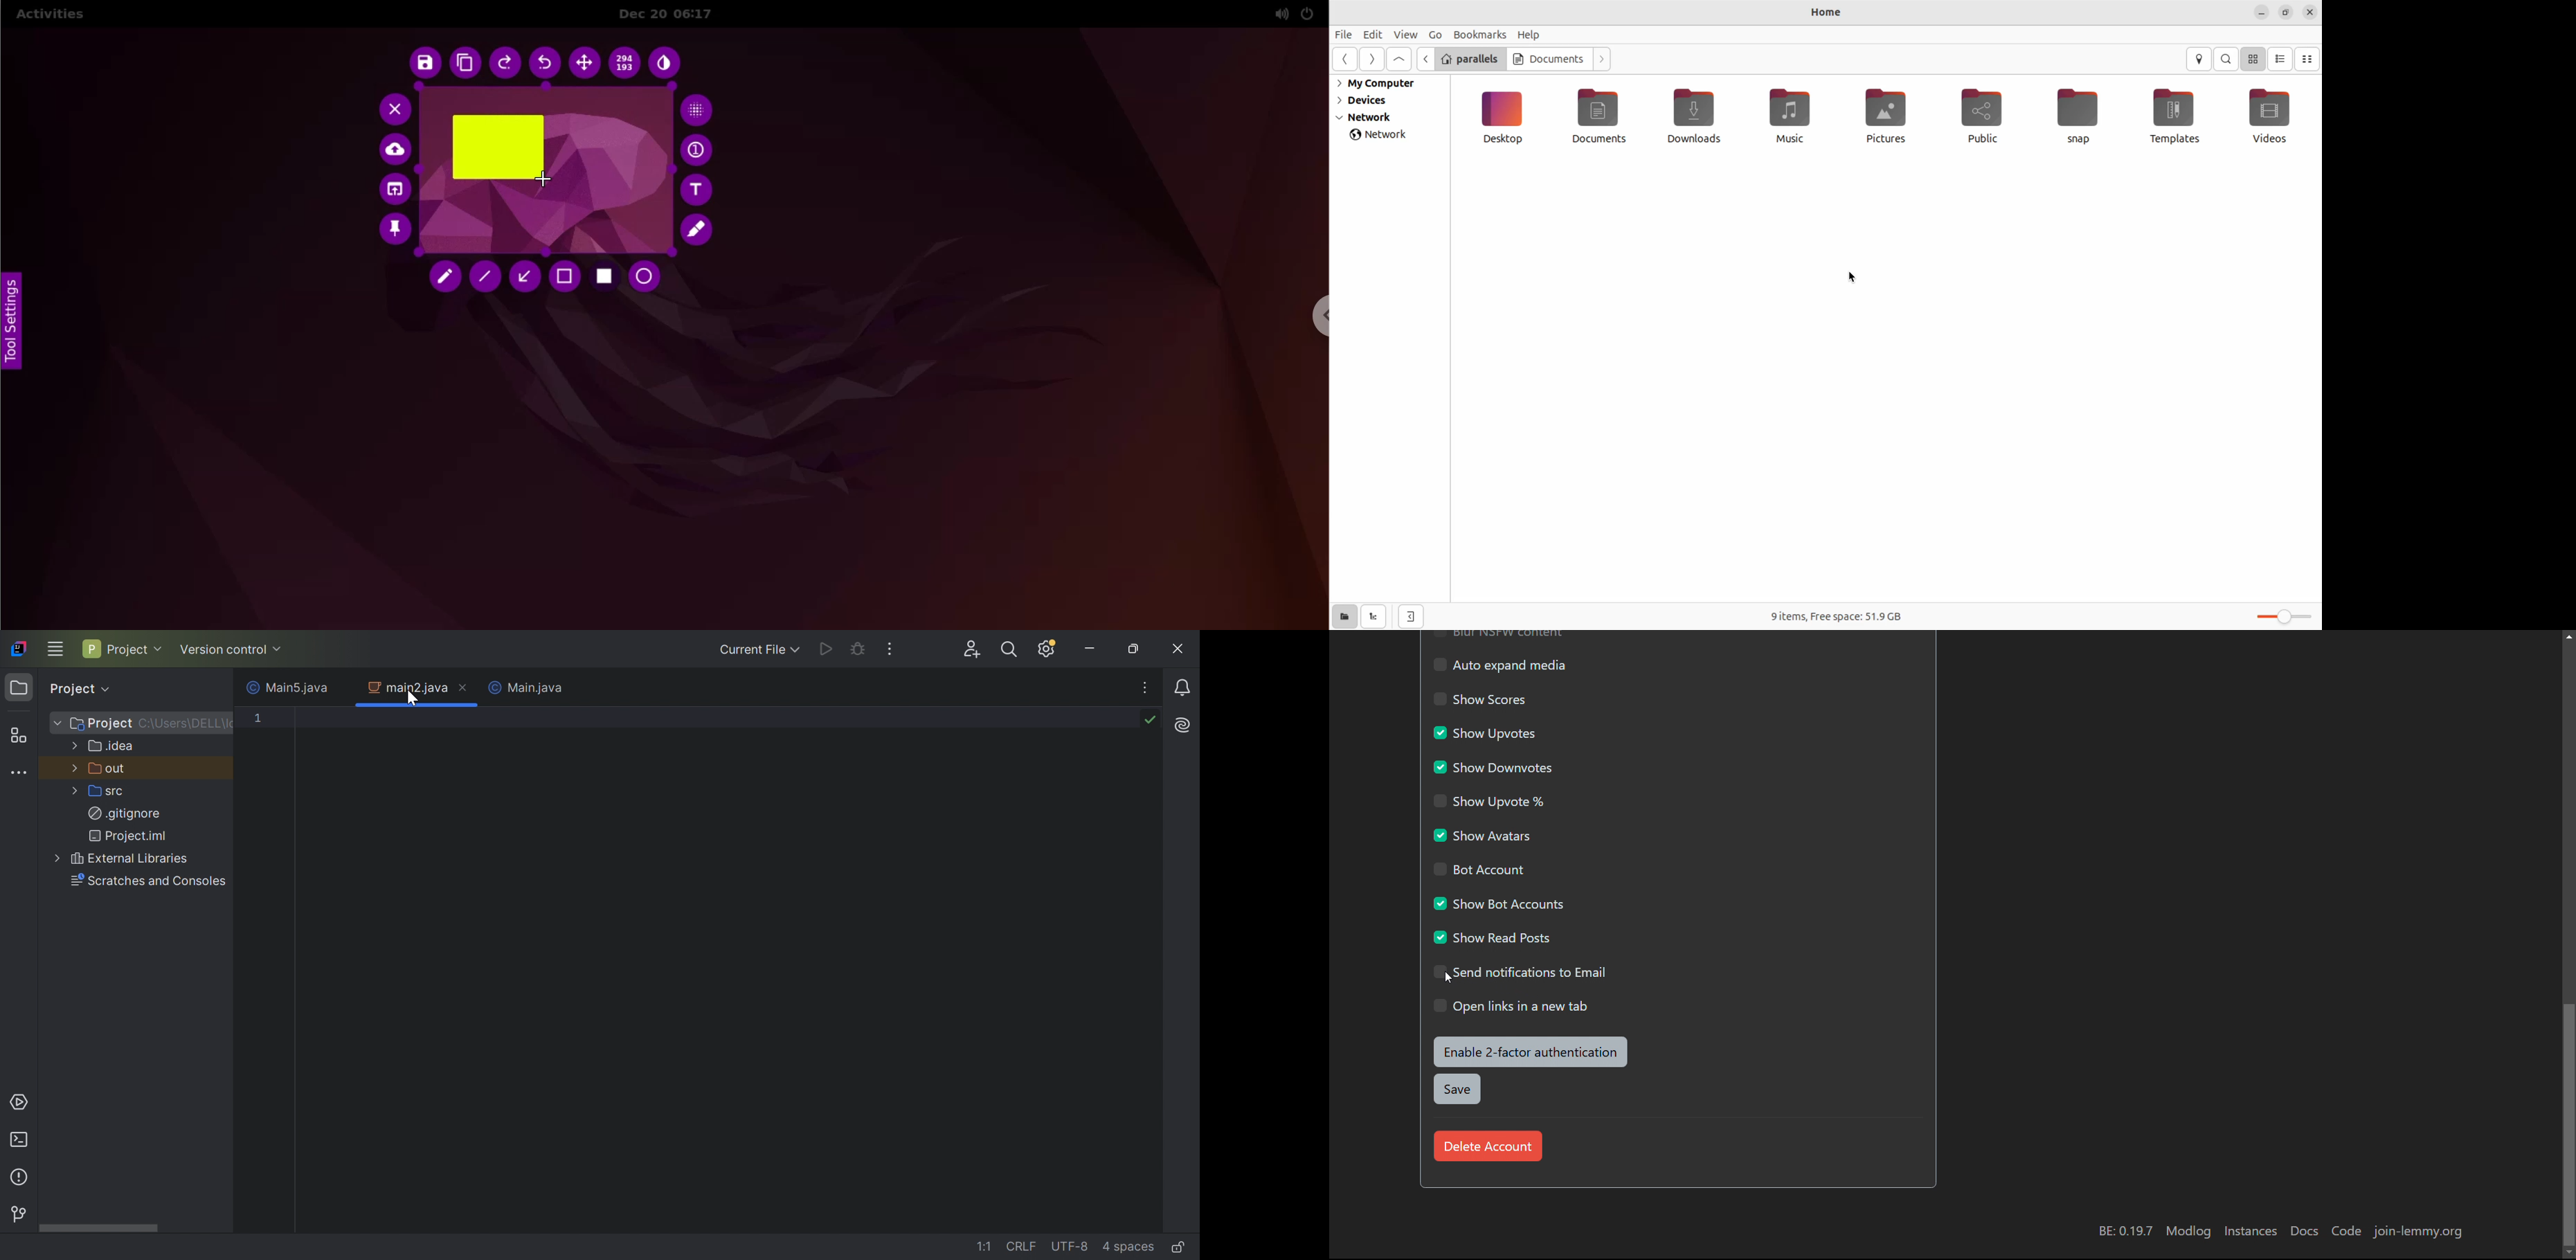 Image resolution: width=2576 pixels, height=1260 pixels. What do you see at coordinates (124, 647) in the screenshot?
I see `Project` at bounding box center [124, 647].